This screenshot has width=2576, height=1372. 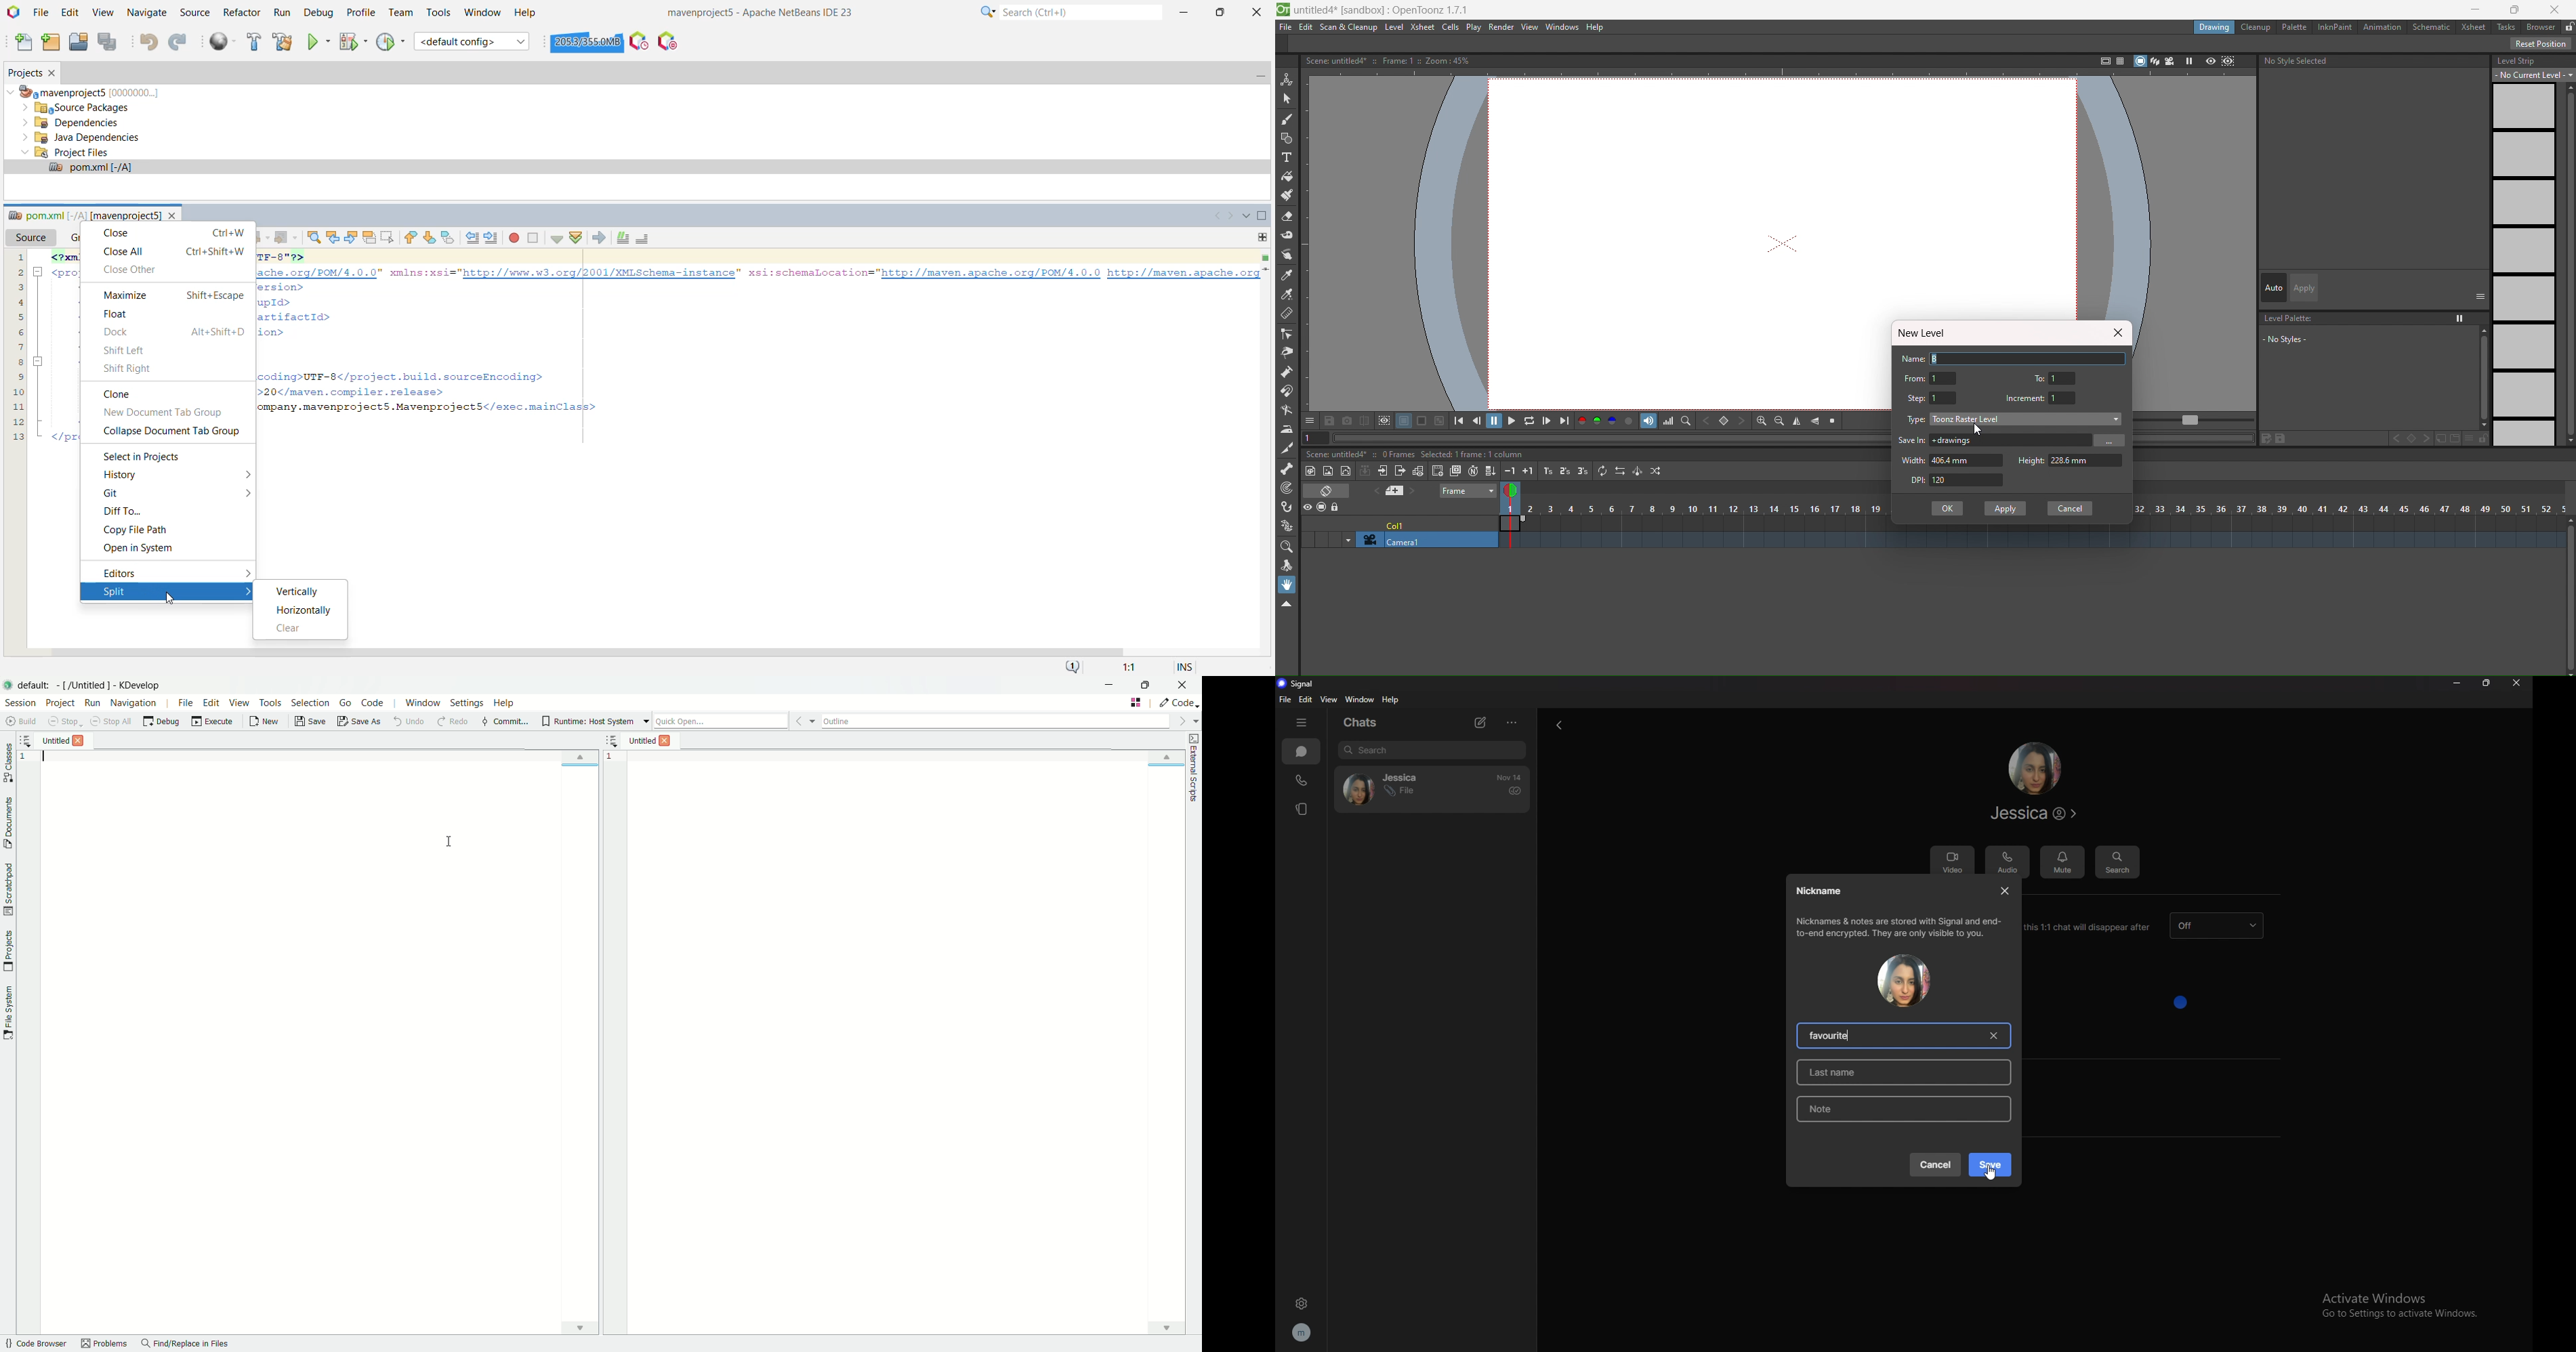 What do you see at coordinates (2535, 75) in the screenshot?
I see `no current level` at bounding box center [2535, 75].